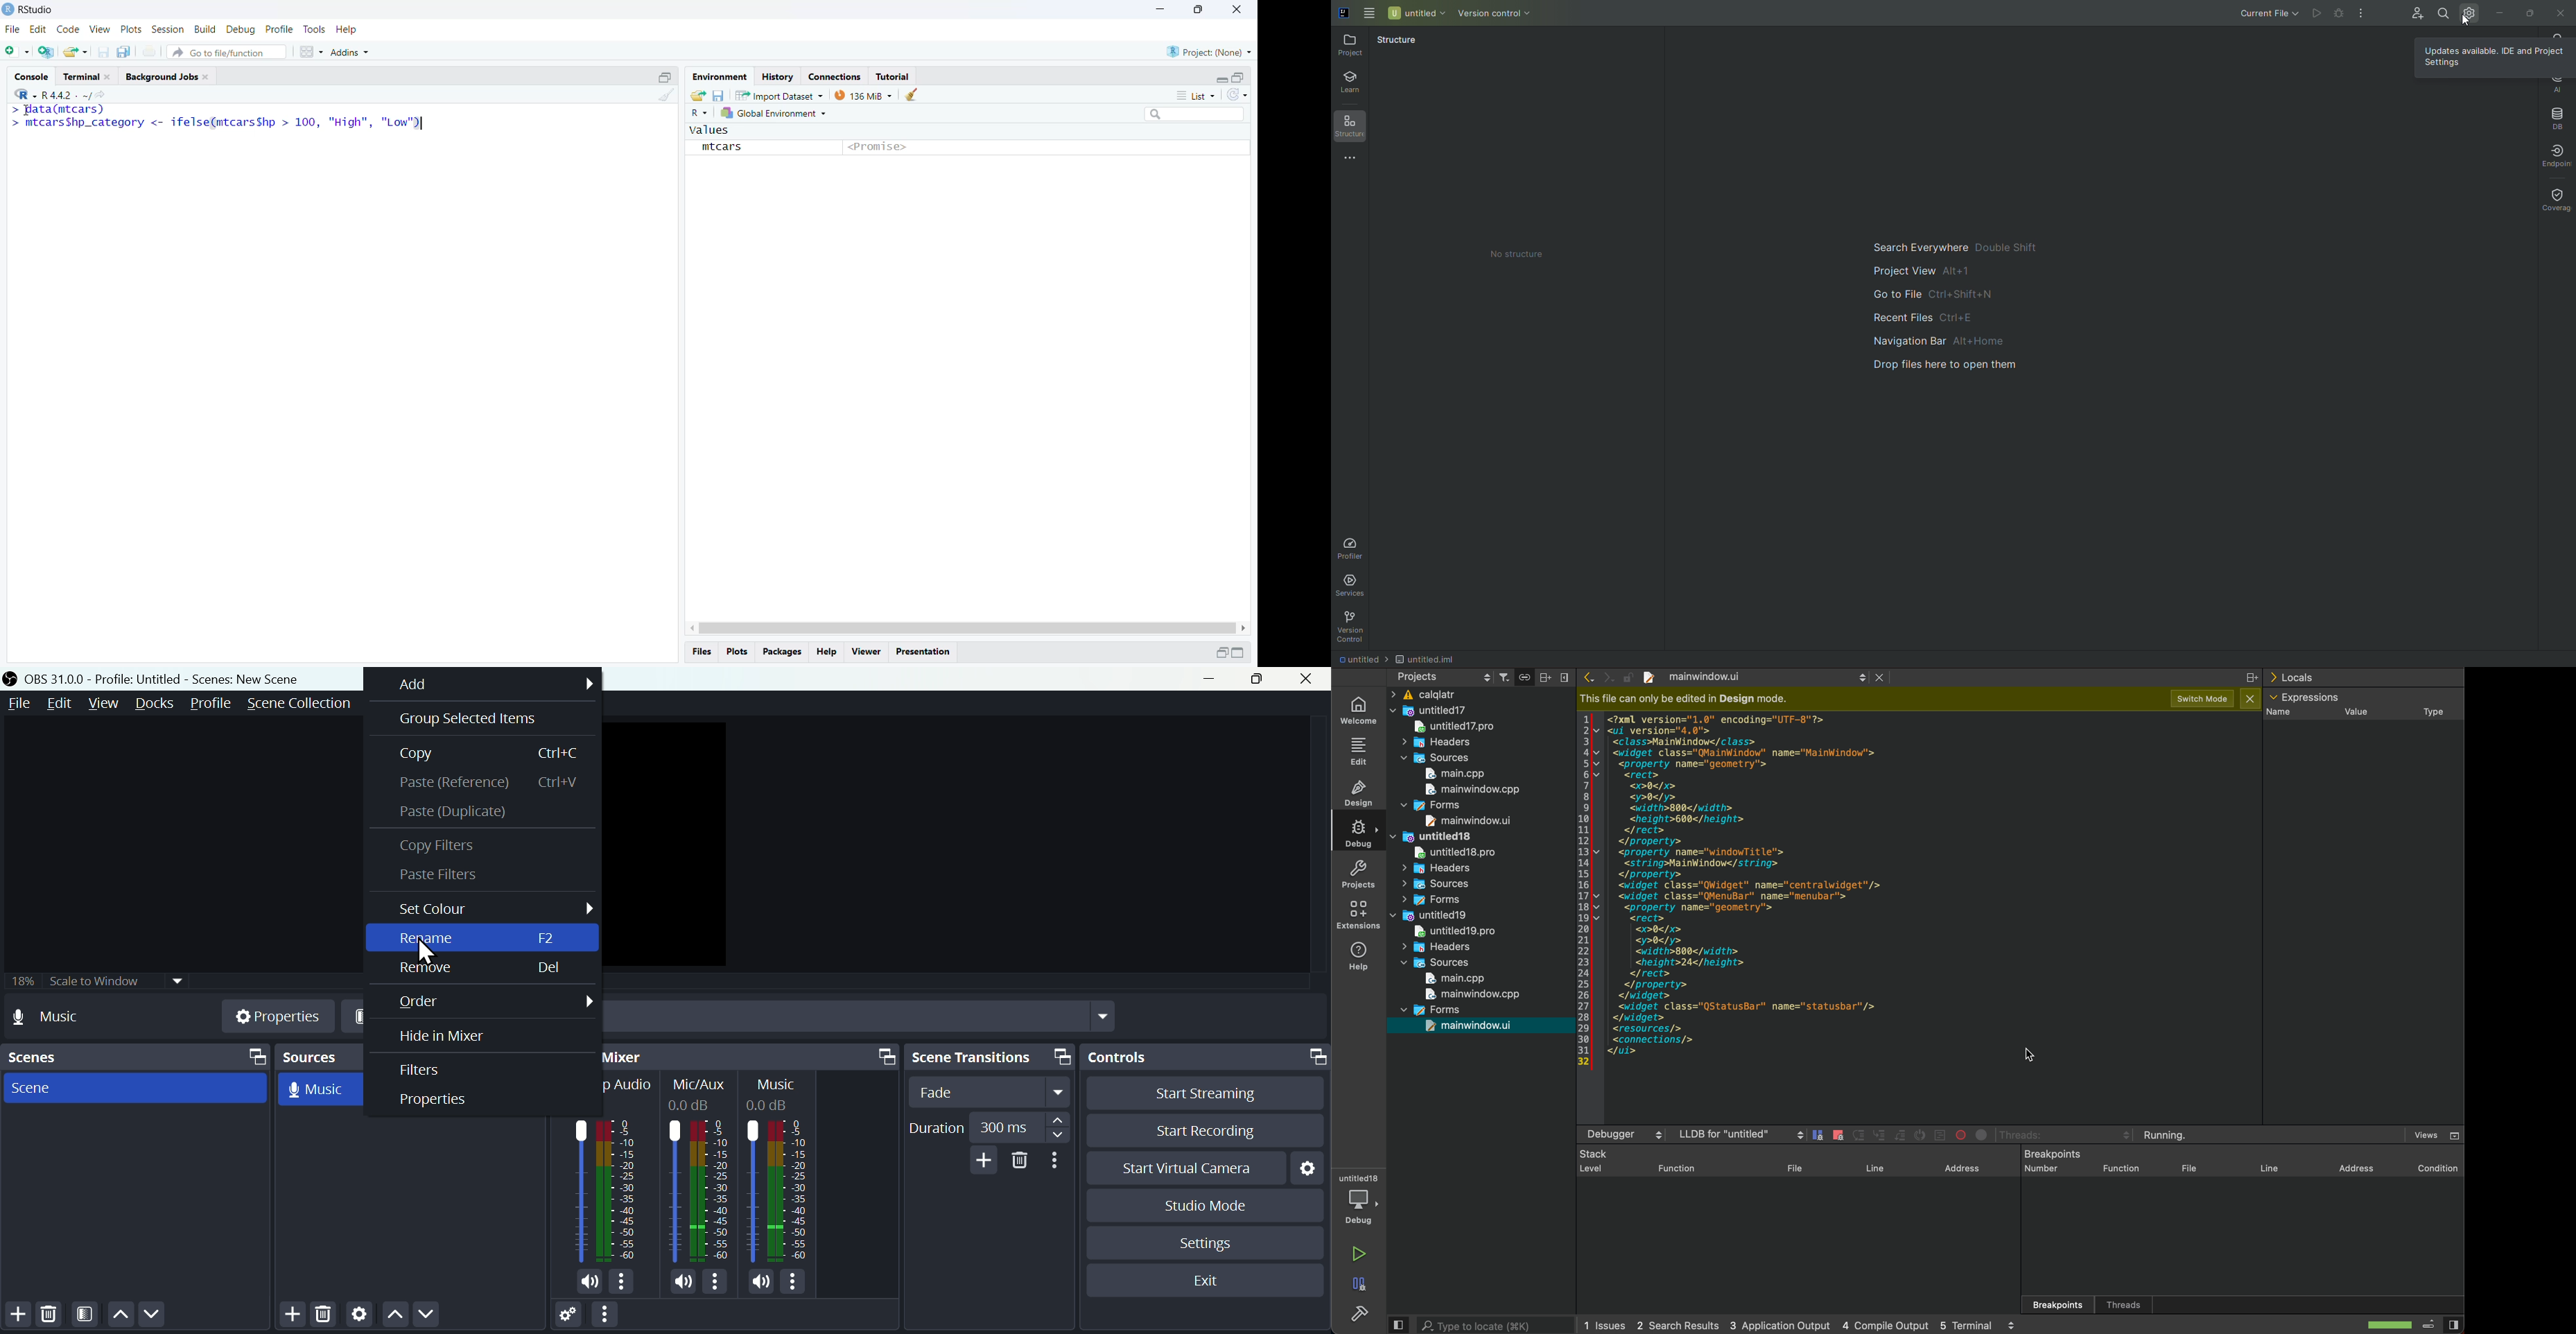 The image size is (2576, 1344). Describe the element at coordinates (2470, 12) in the screenshot. I see `Updates and Settings` at that location.